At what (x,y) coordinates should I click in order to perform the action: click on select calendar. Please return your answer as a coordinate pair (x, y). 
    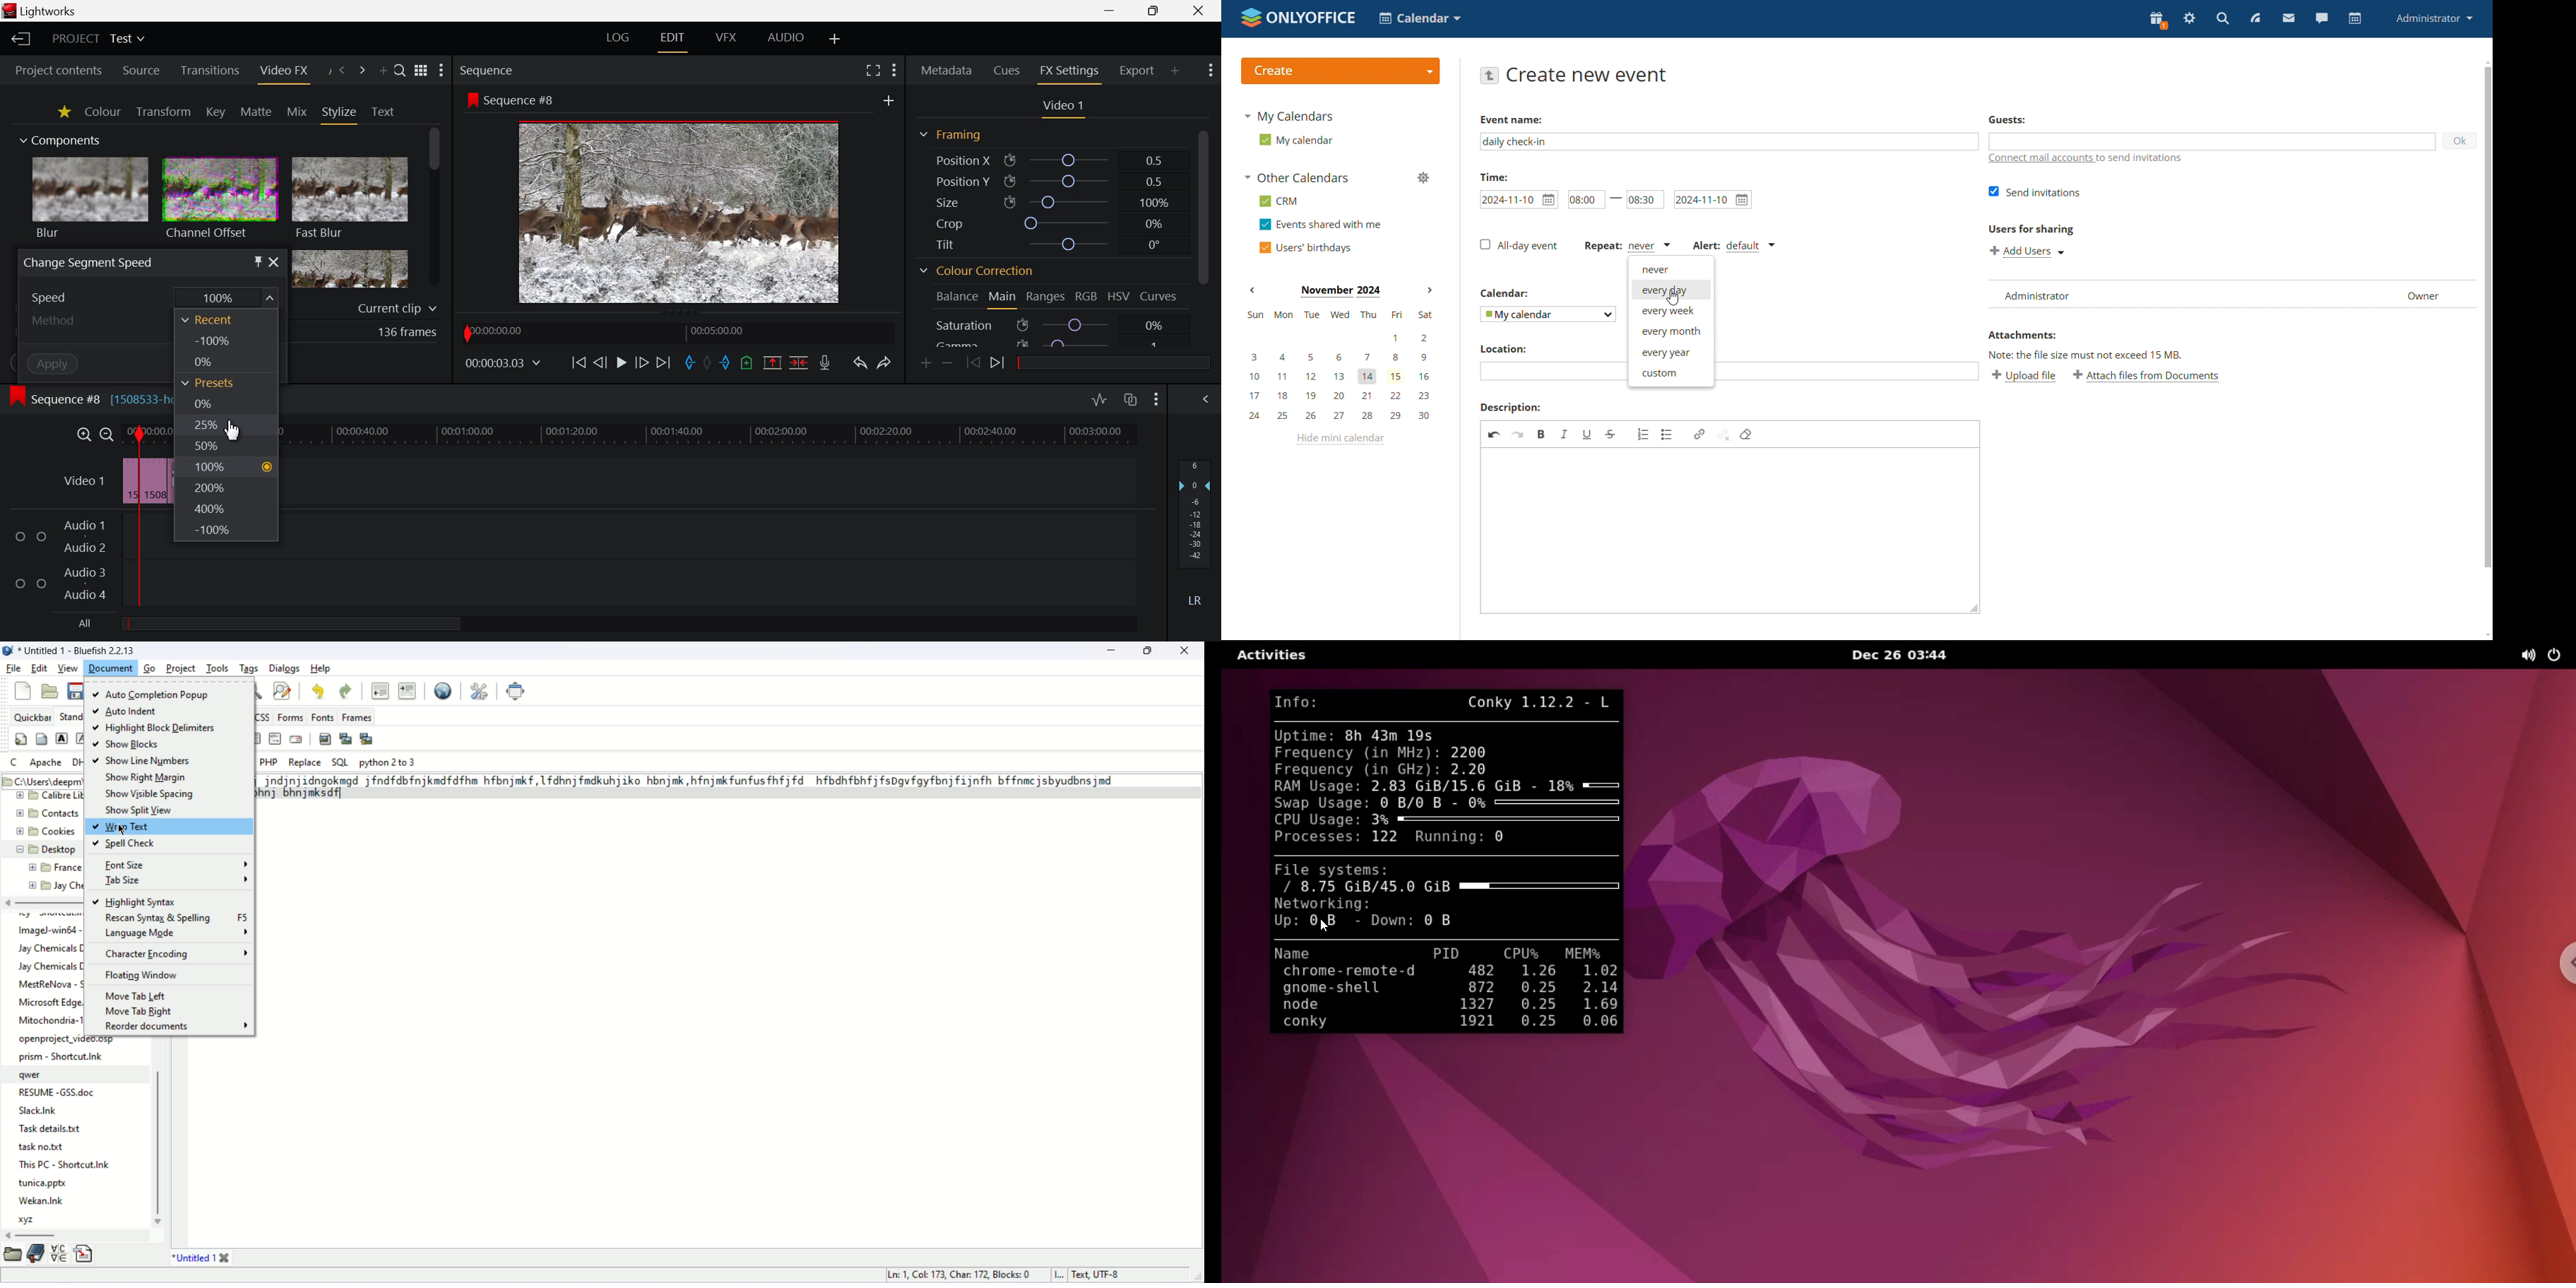
    Looking at the image, I should click on (1547, 315).